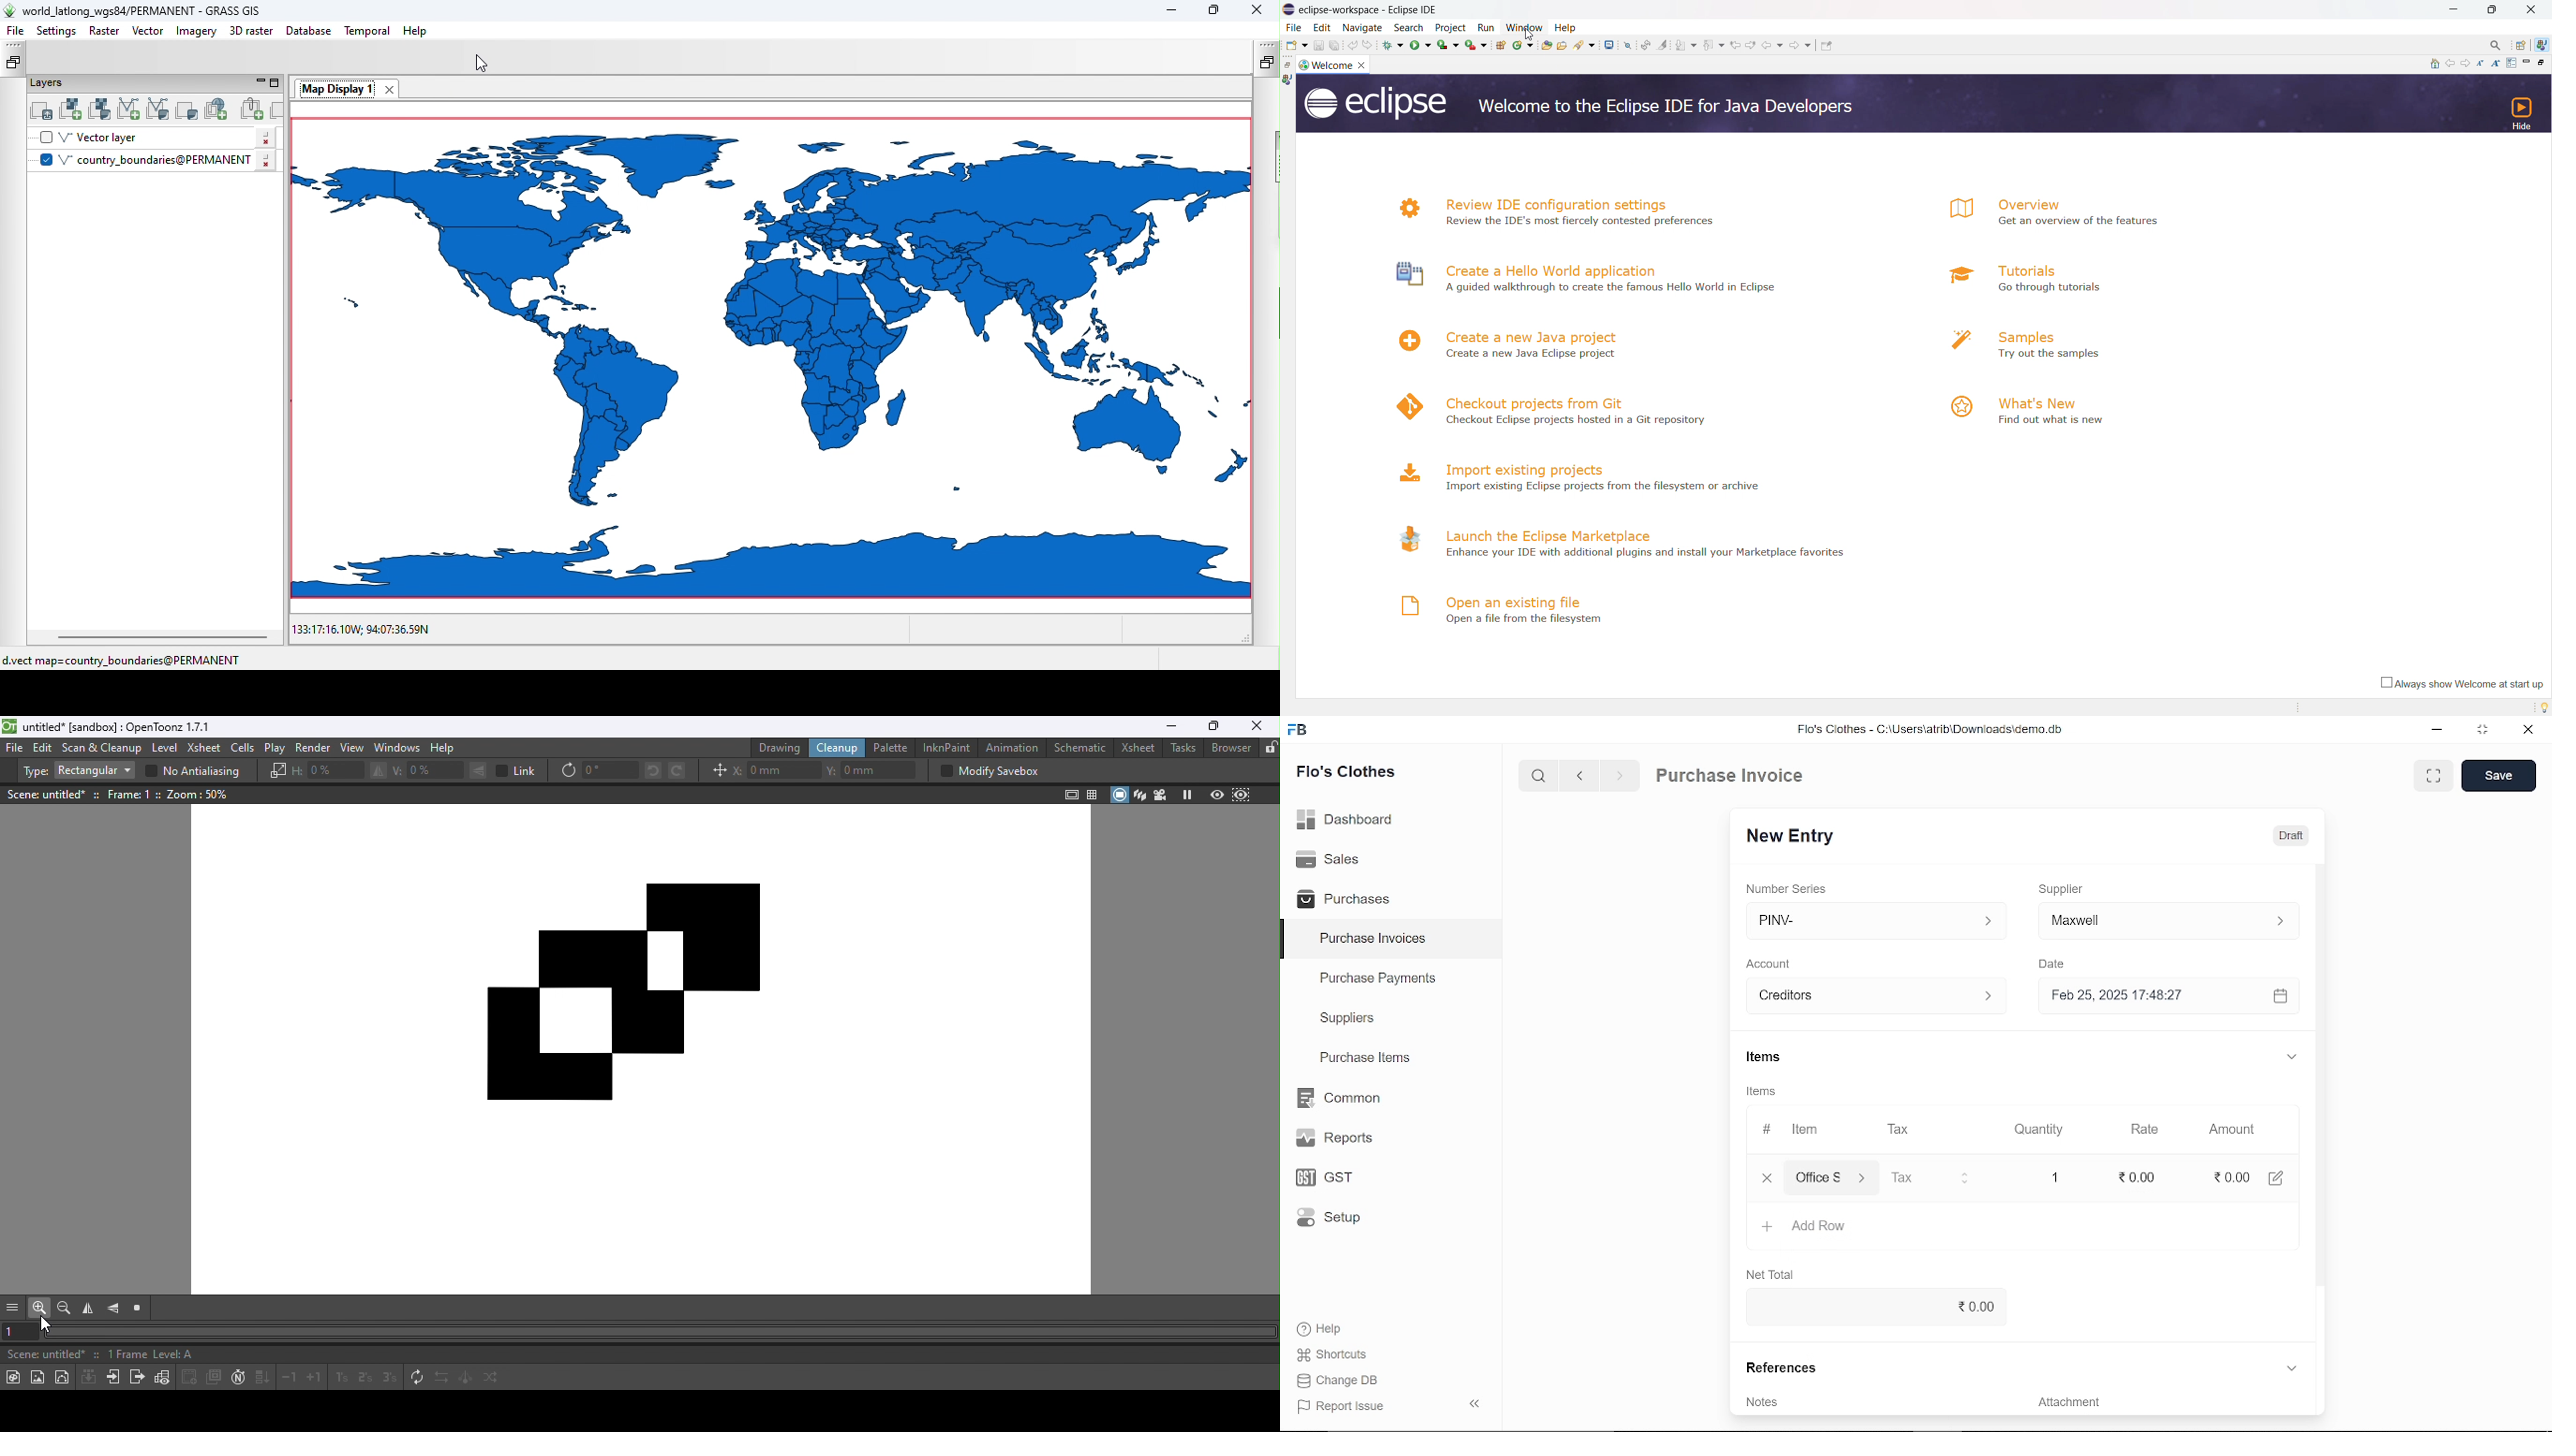 This screenshot has width=2576, height=1456. I want to click on Purchase Invoice, so click(1733, 778).